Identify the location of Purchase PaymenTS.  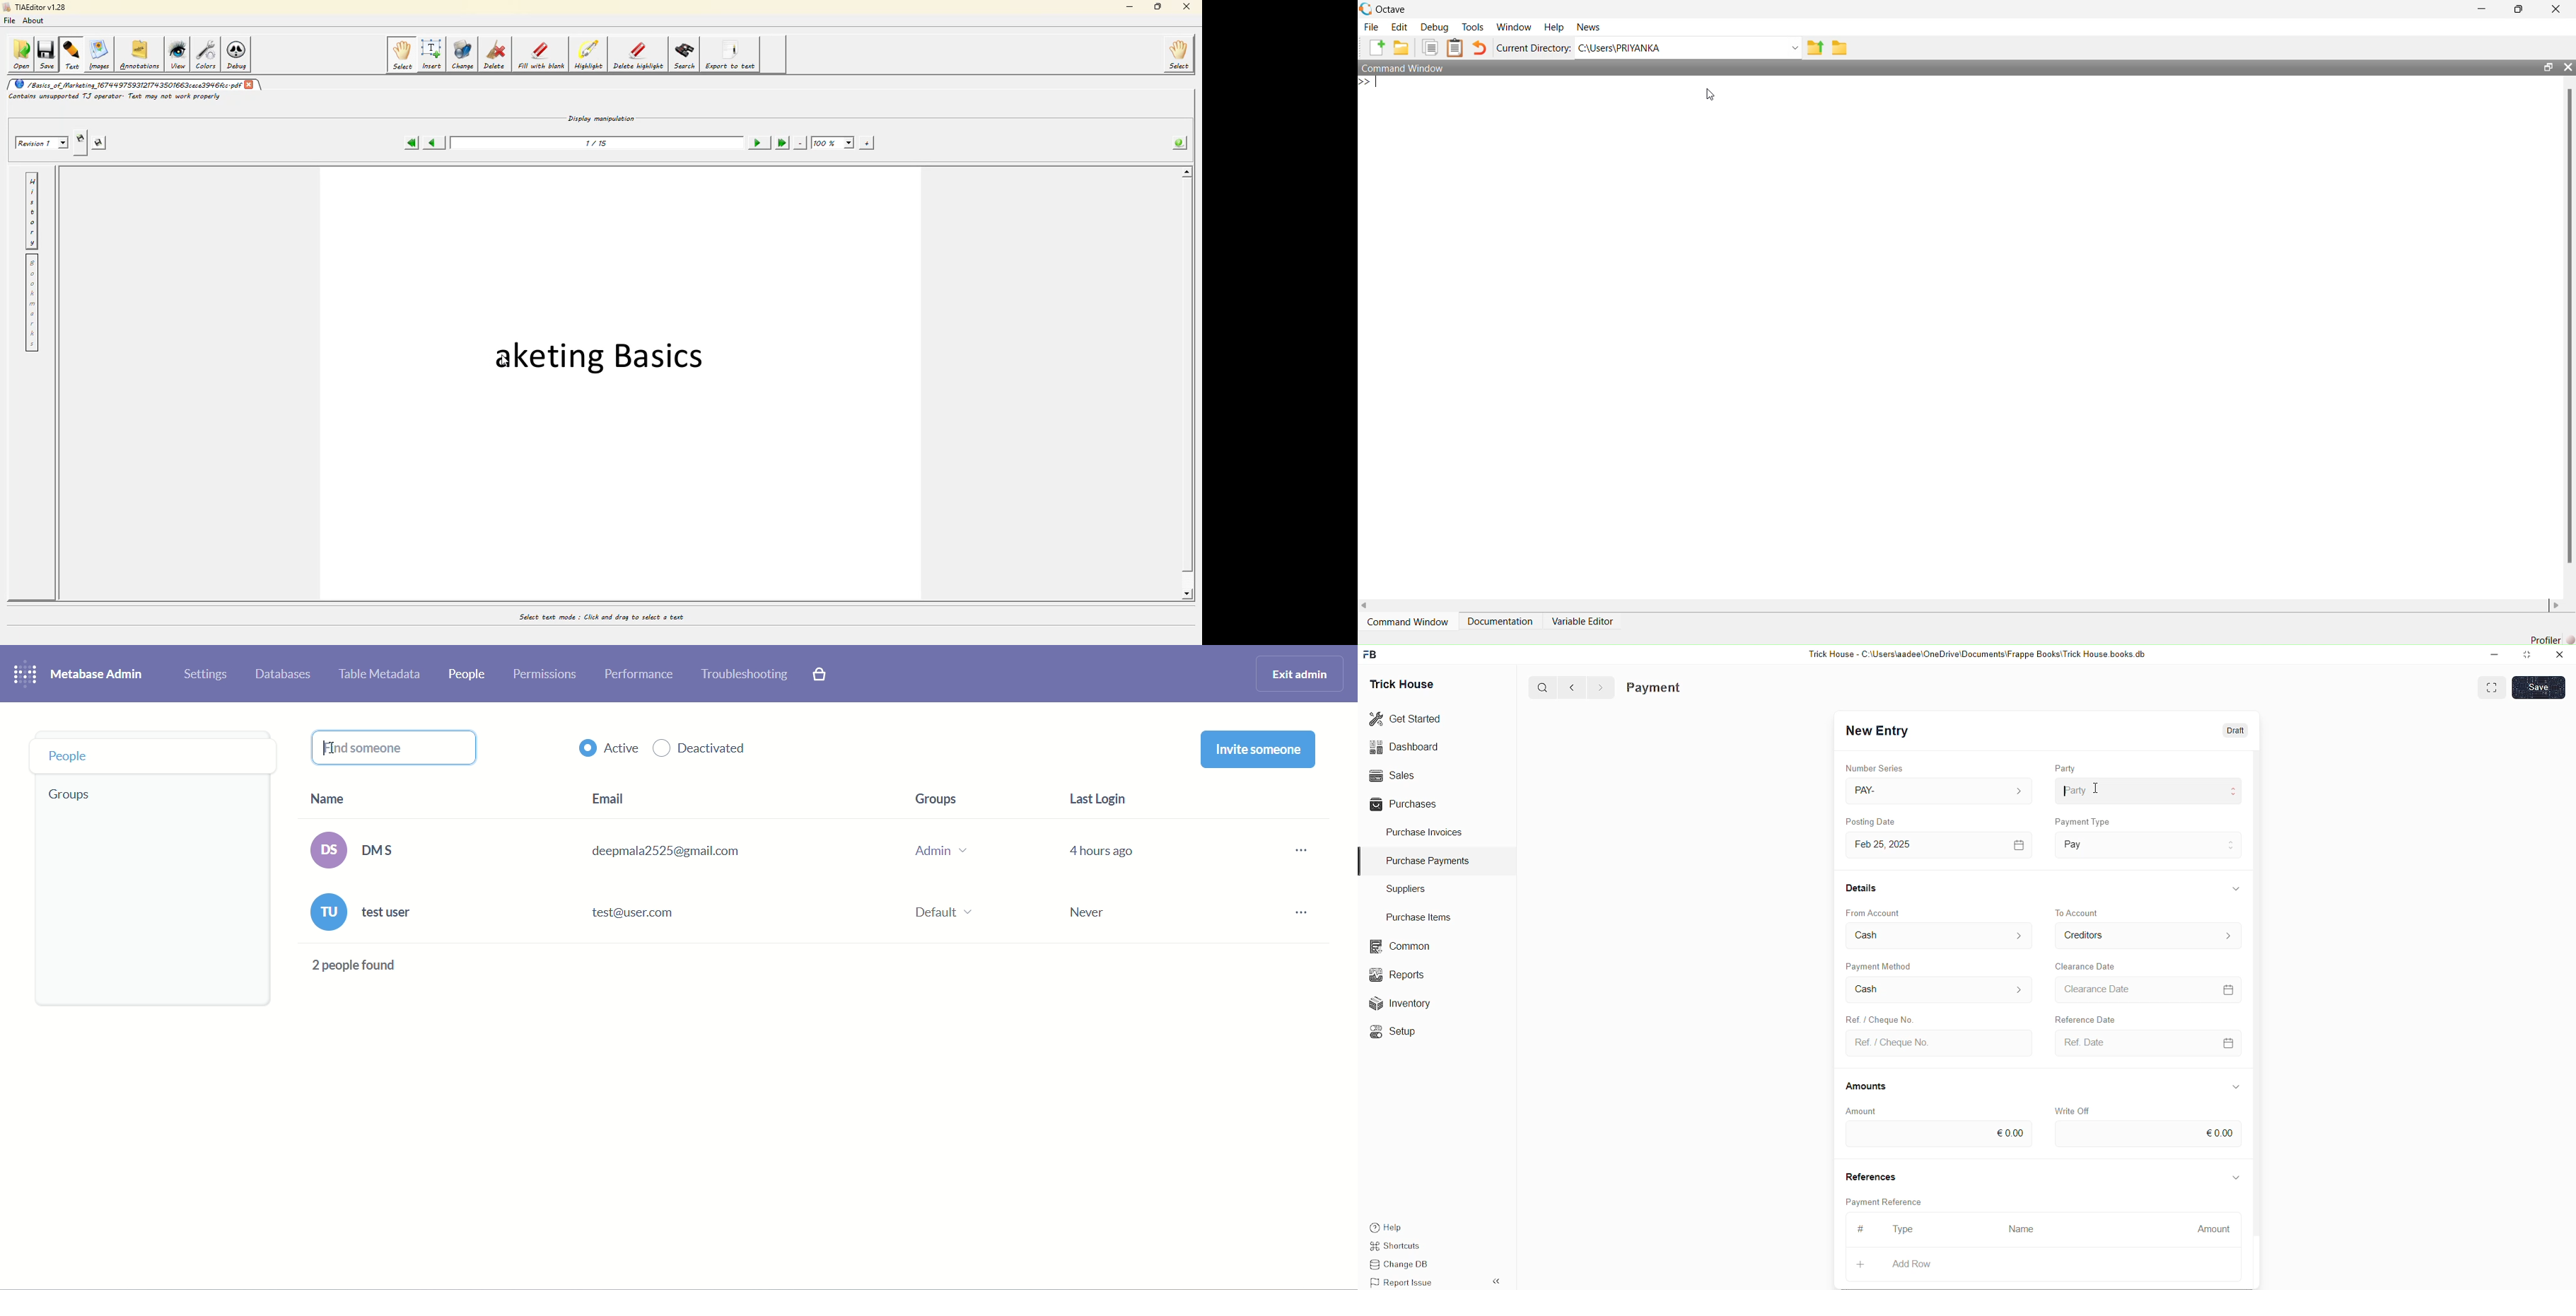
(1425, 861).